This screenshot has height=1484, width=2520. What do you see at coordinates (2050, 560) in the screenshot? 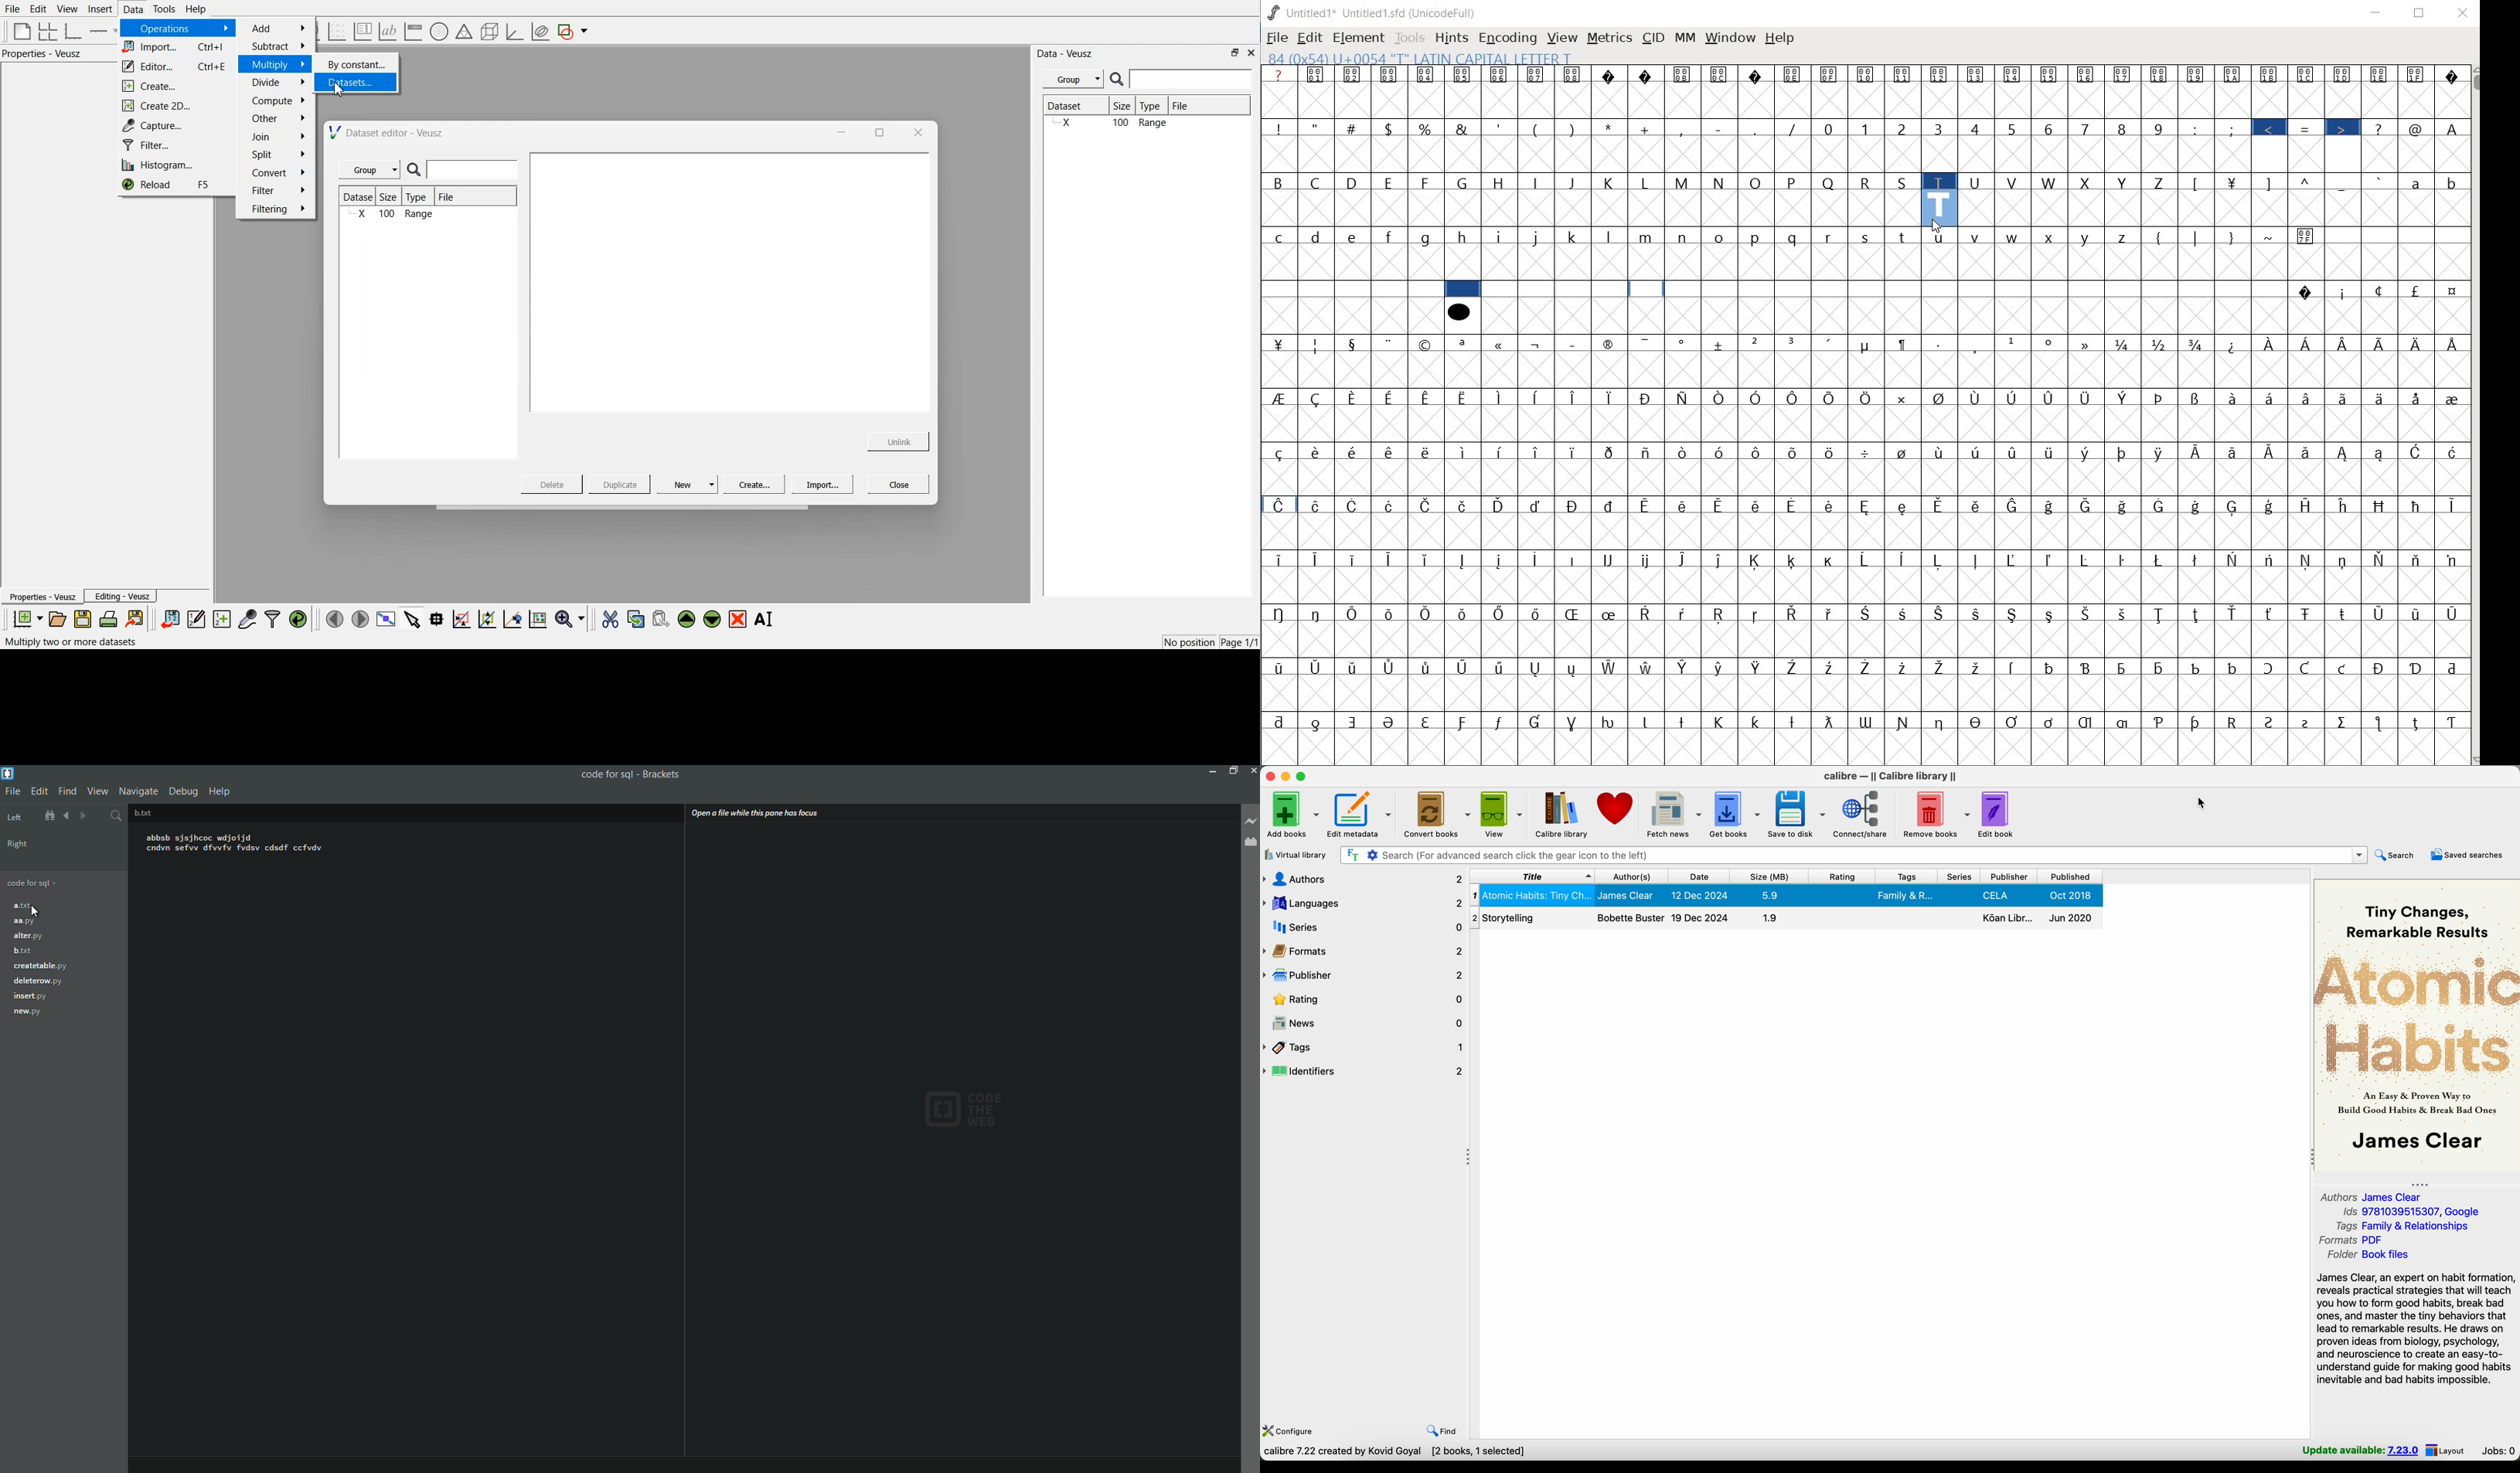
I see `Symbol` at bounding box center [2050, 560].